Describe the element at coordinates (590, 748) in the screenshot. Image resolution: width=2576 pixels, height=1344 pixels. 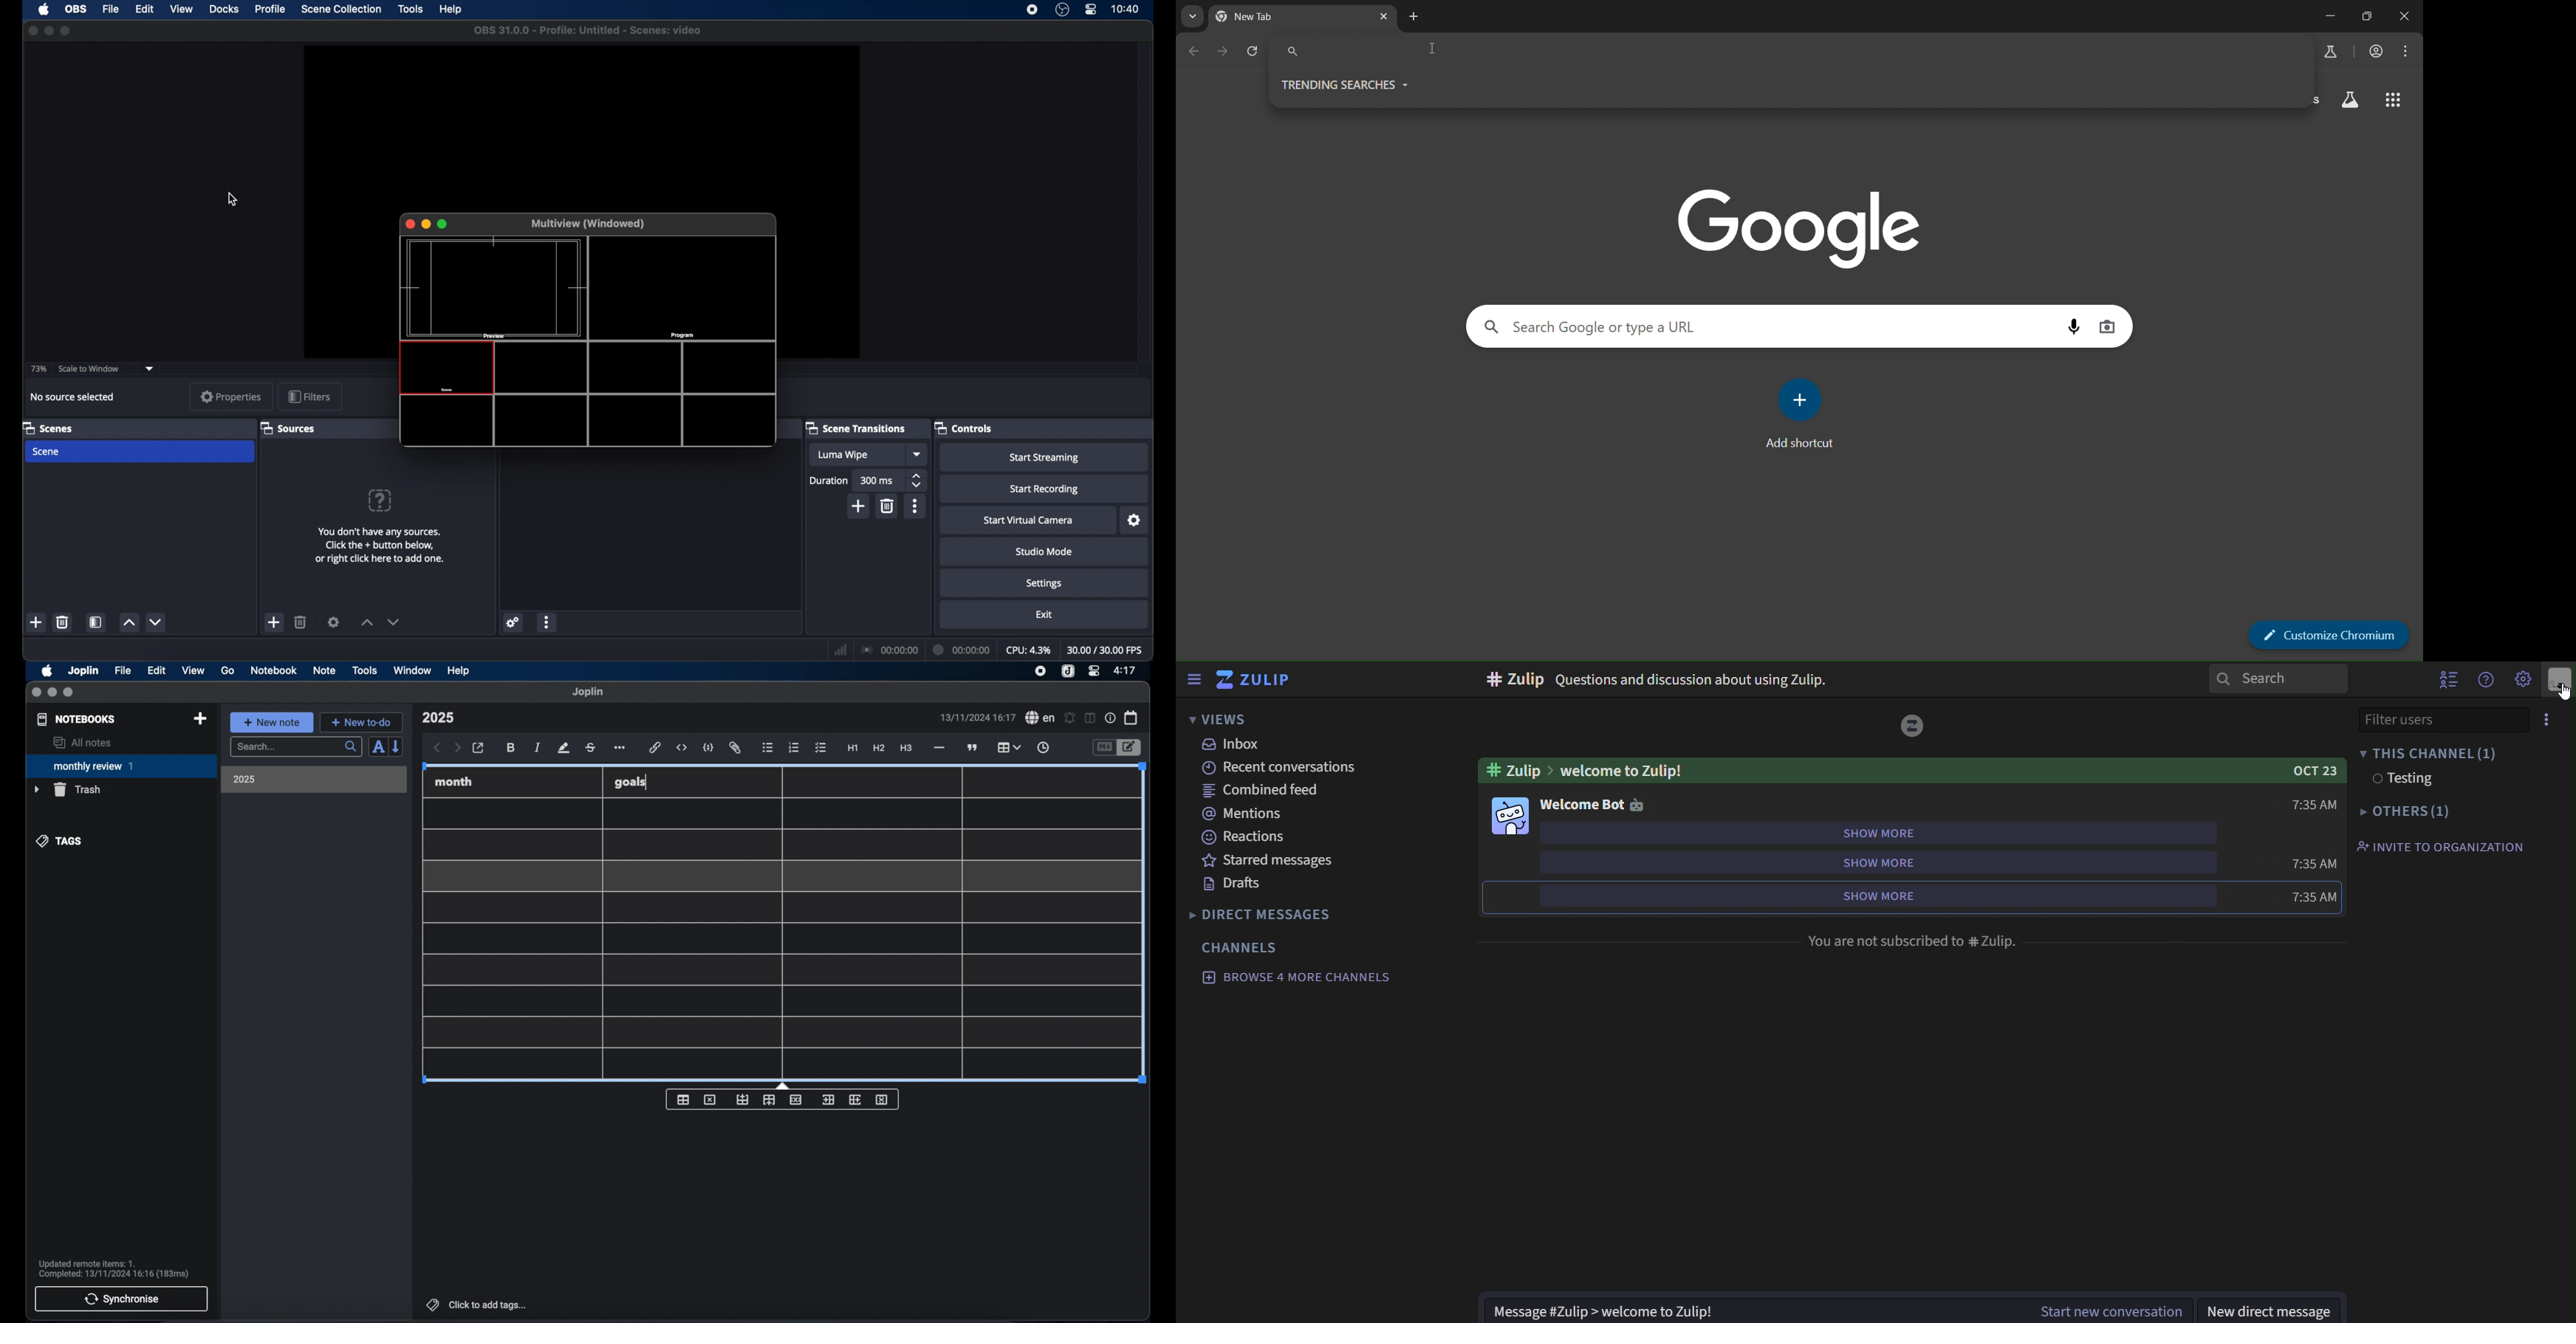
I see `strikethrough` at that location.